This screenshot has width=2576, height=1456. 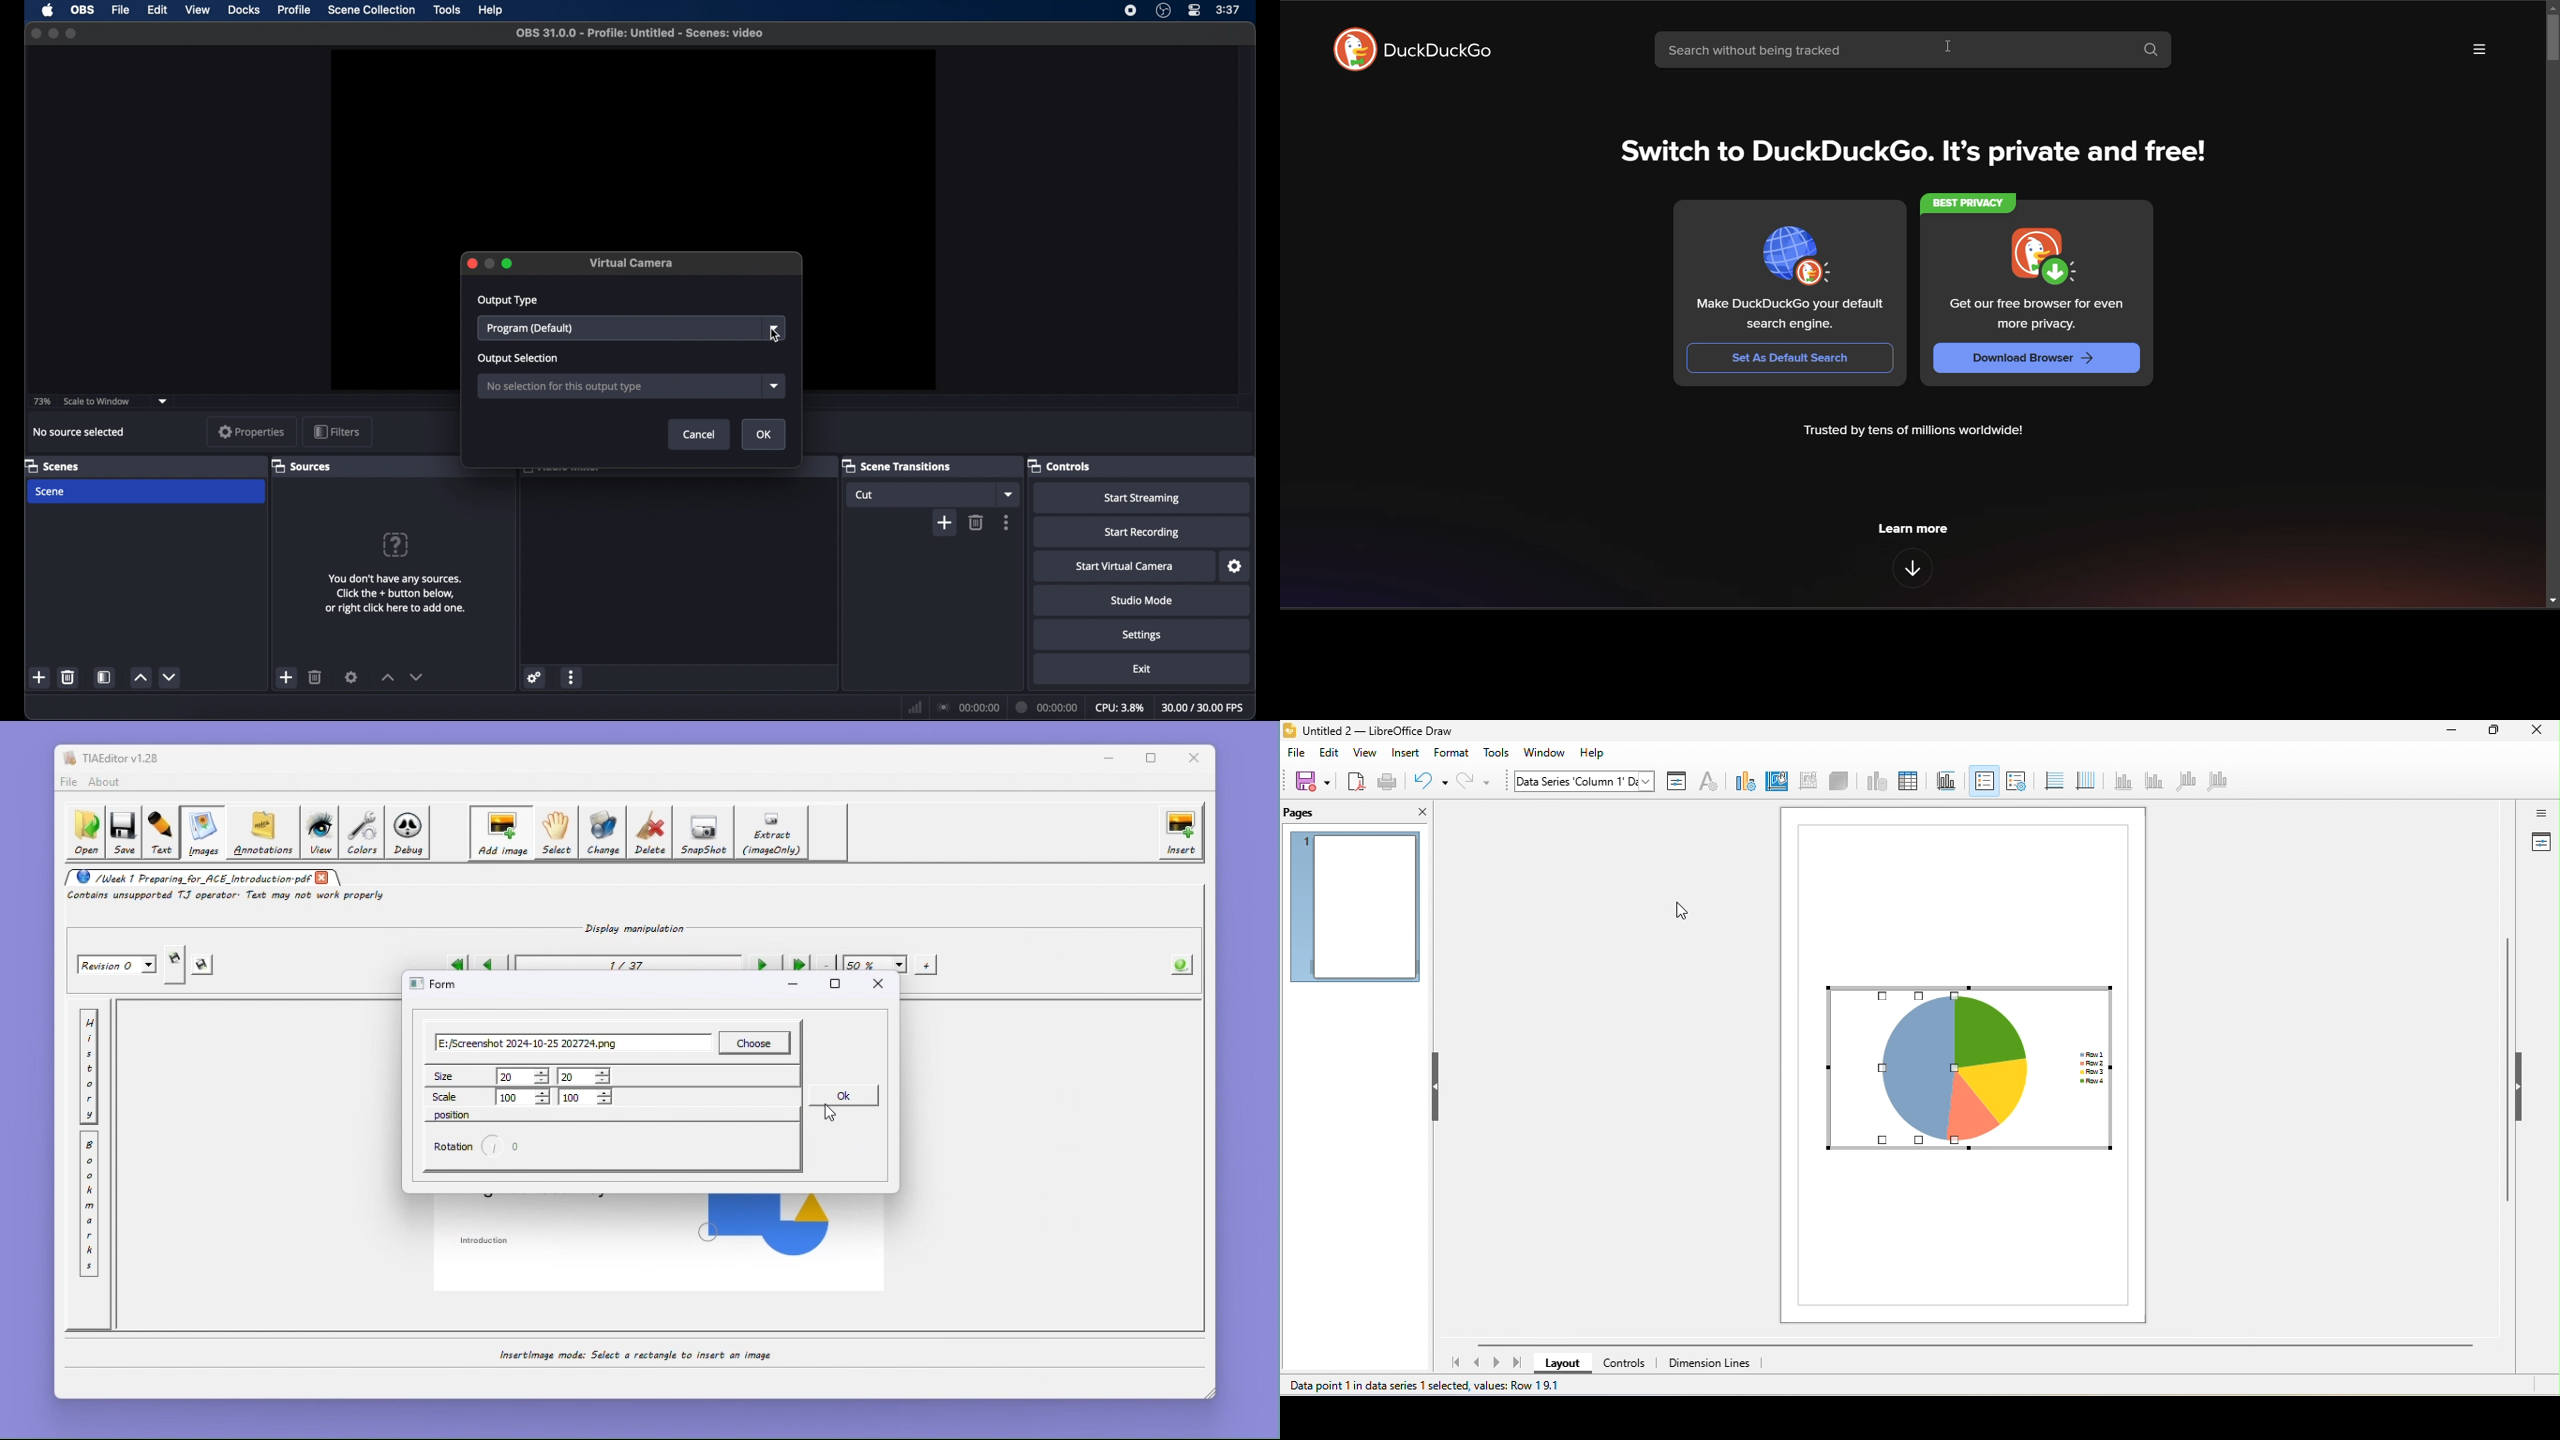 I want to click on data table, so click(x=1907, y=782).